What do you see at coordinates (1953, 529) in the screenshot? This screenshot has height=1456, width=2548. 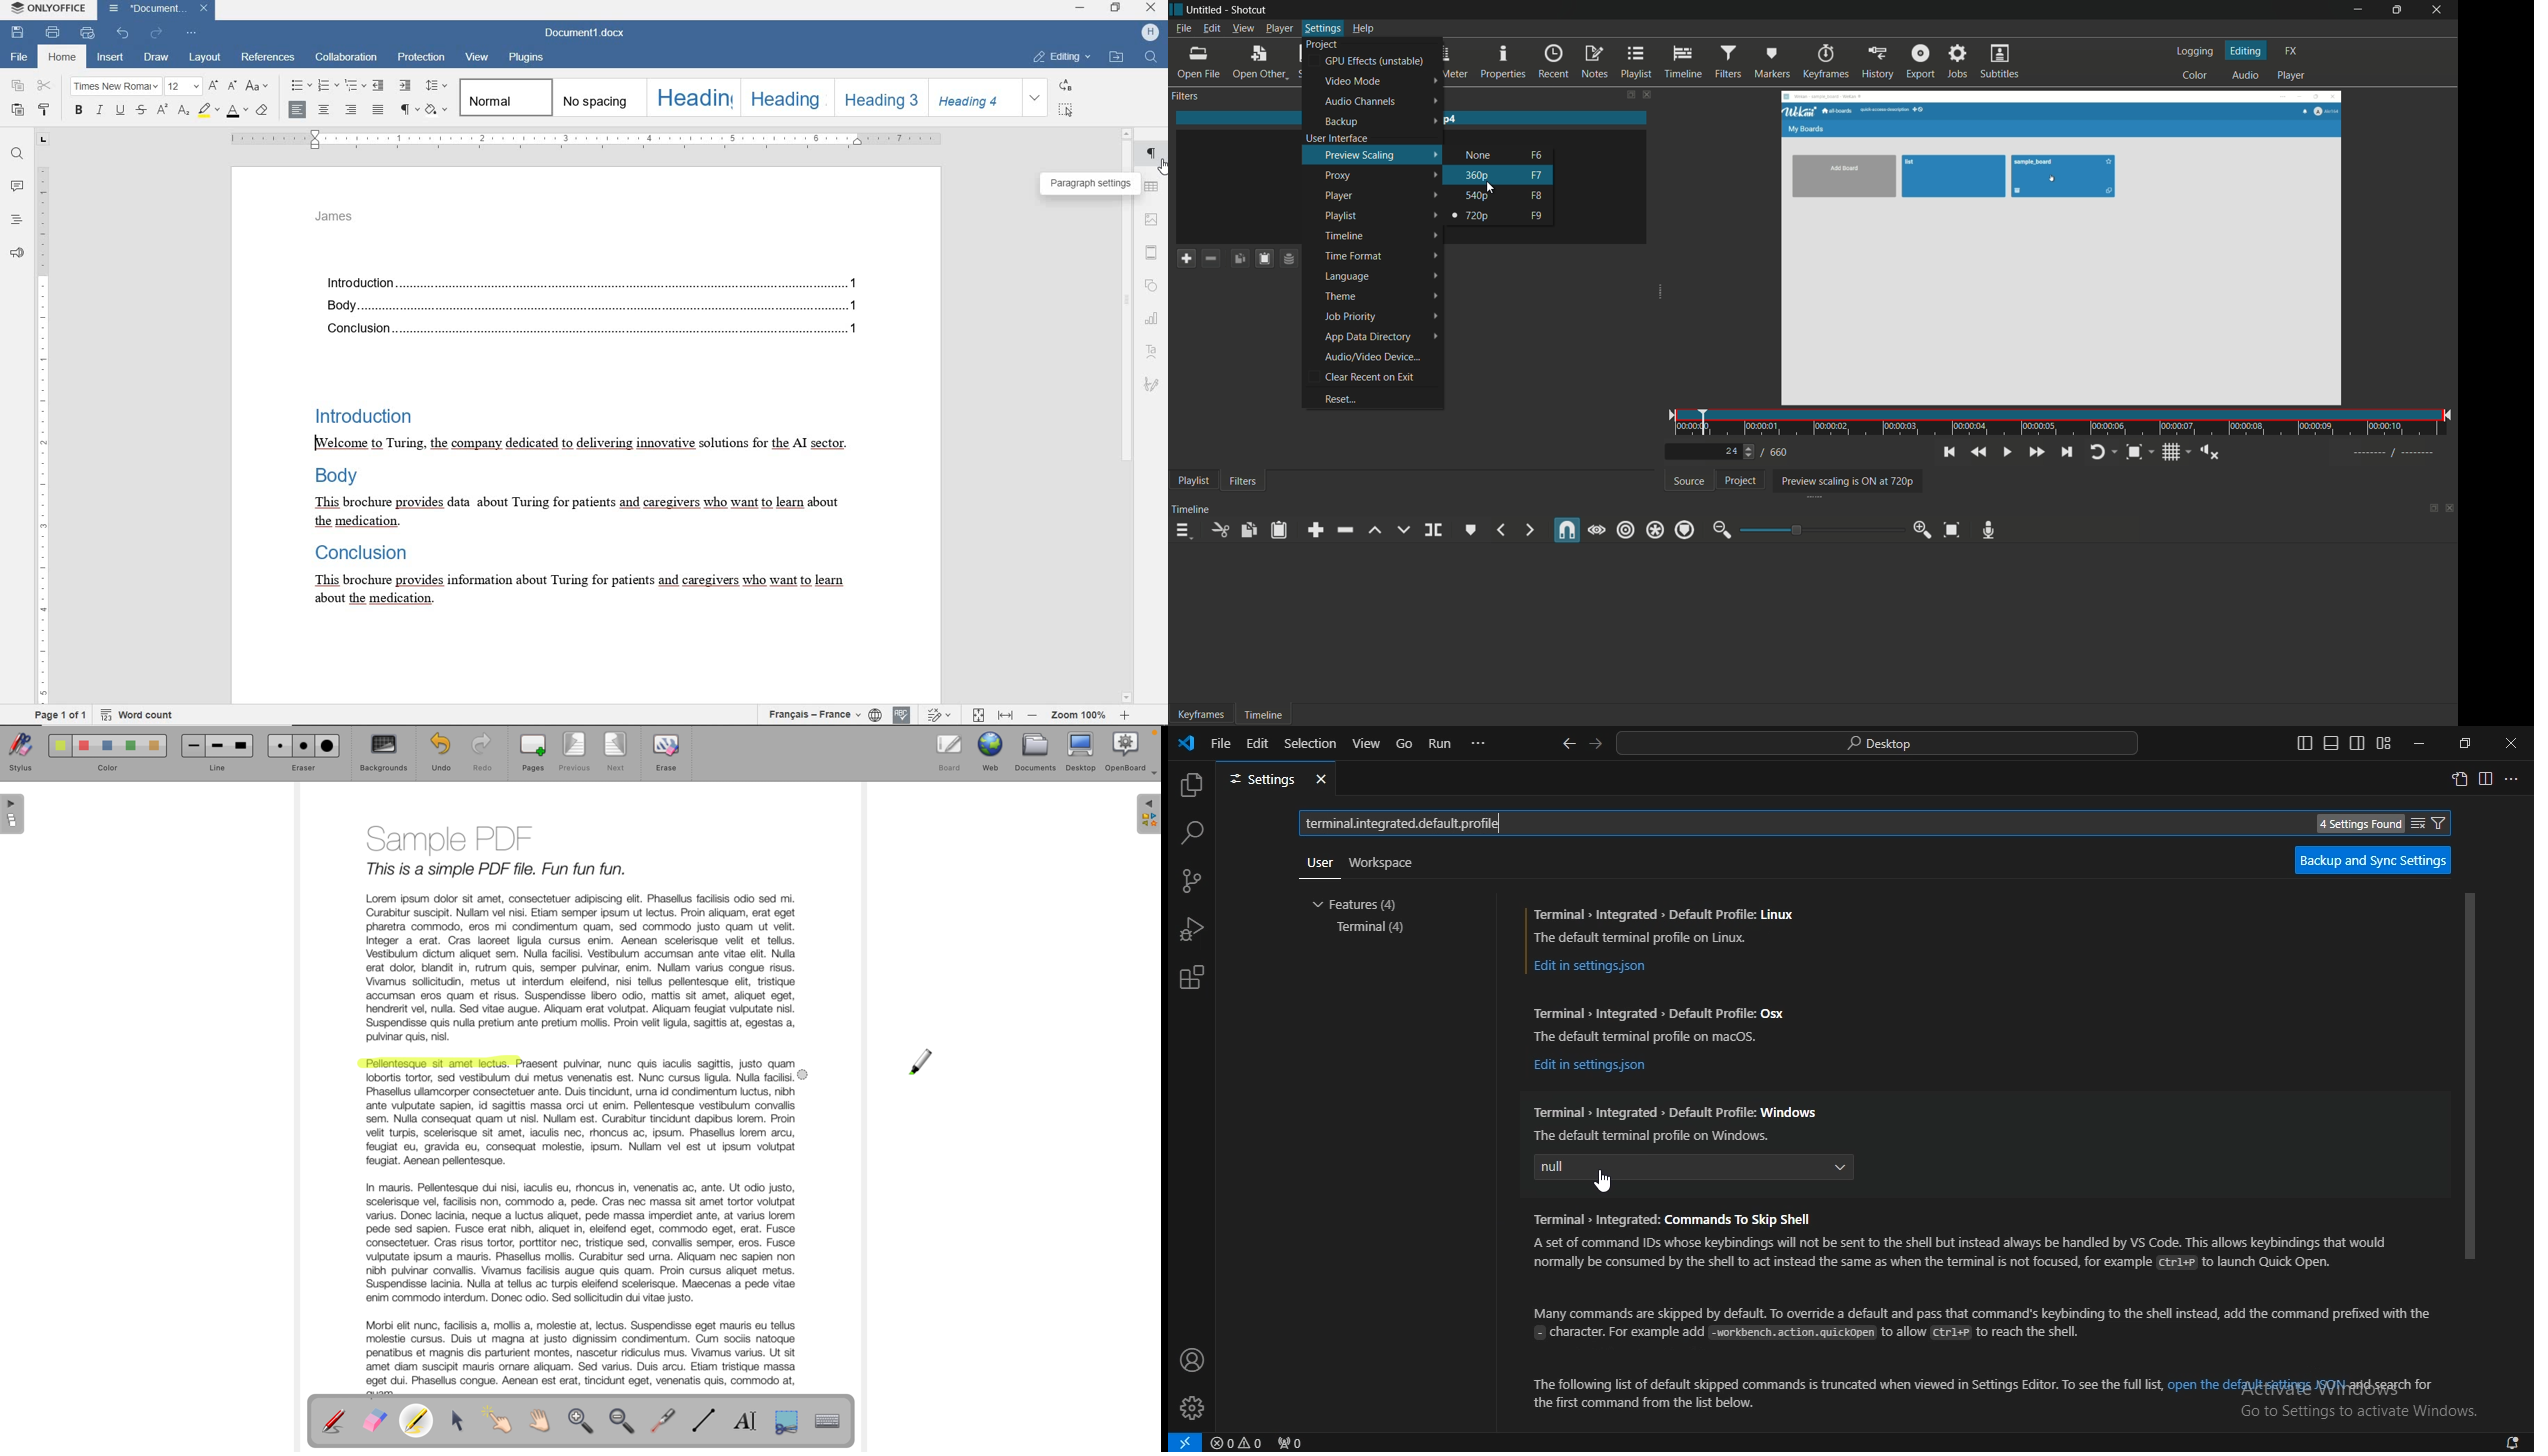 I see `zoom timeline to fit` at bounding box center [1953, 529].